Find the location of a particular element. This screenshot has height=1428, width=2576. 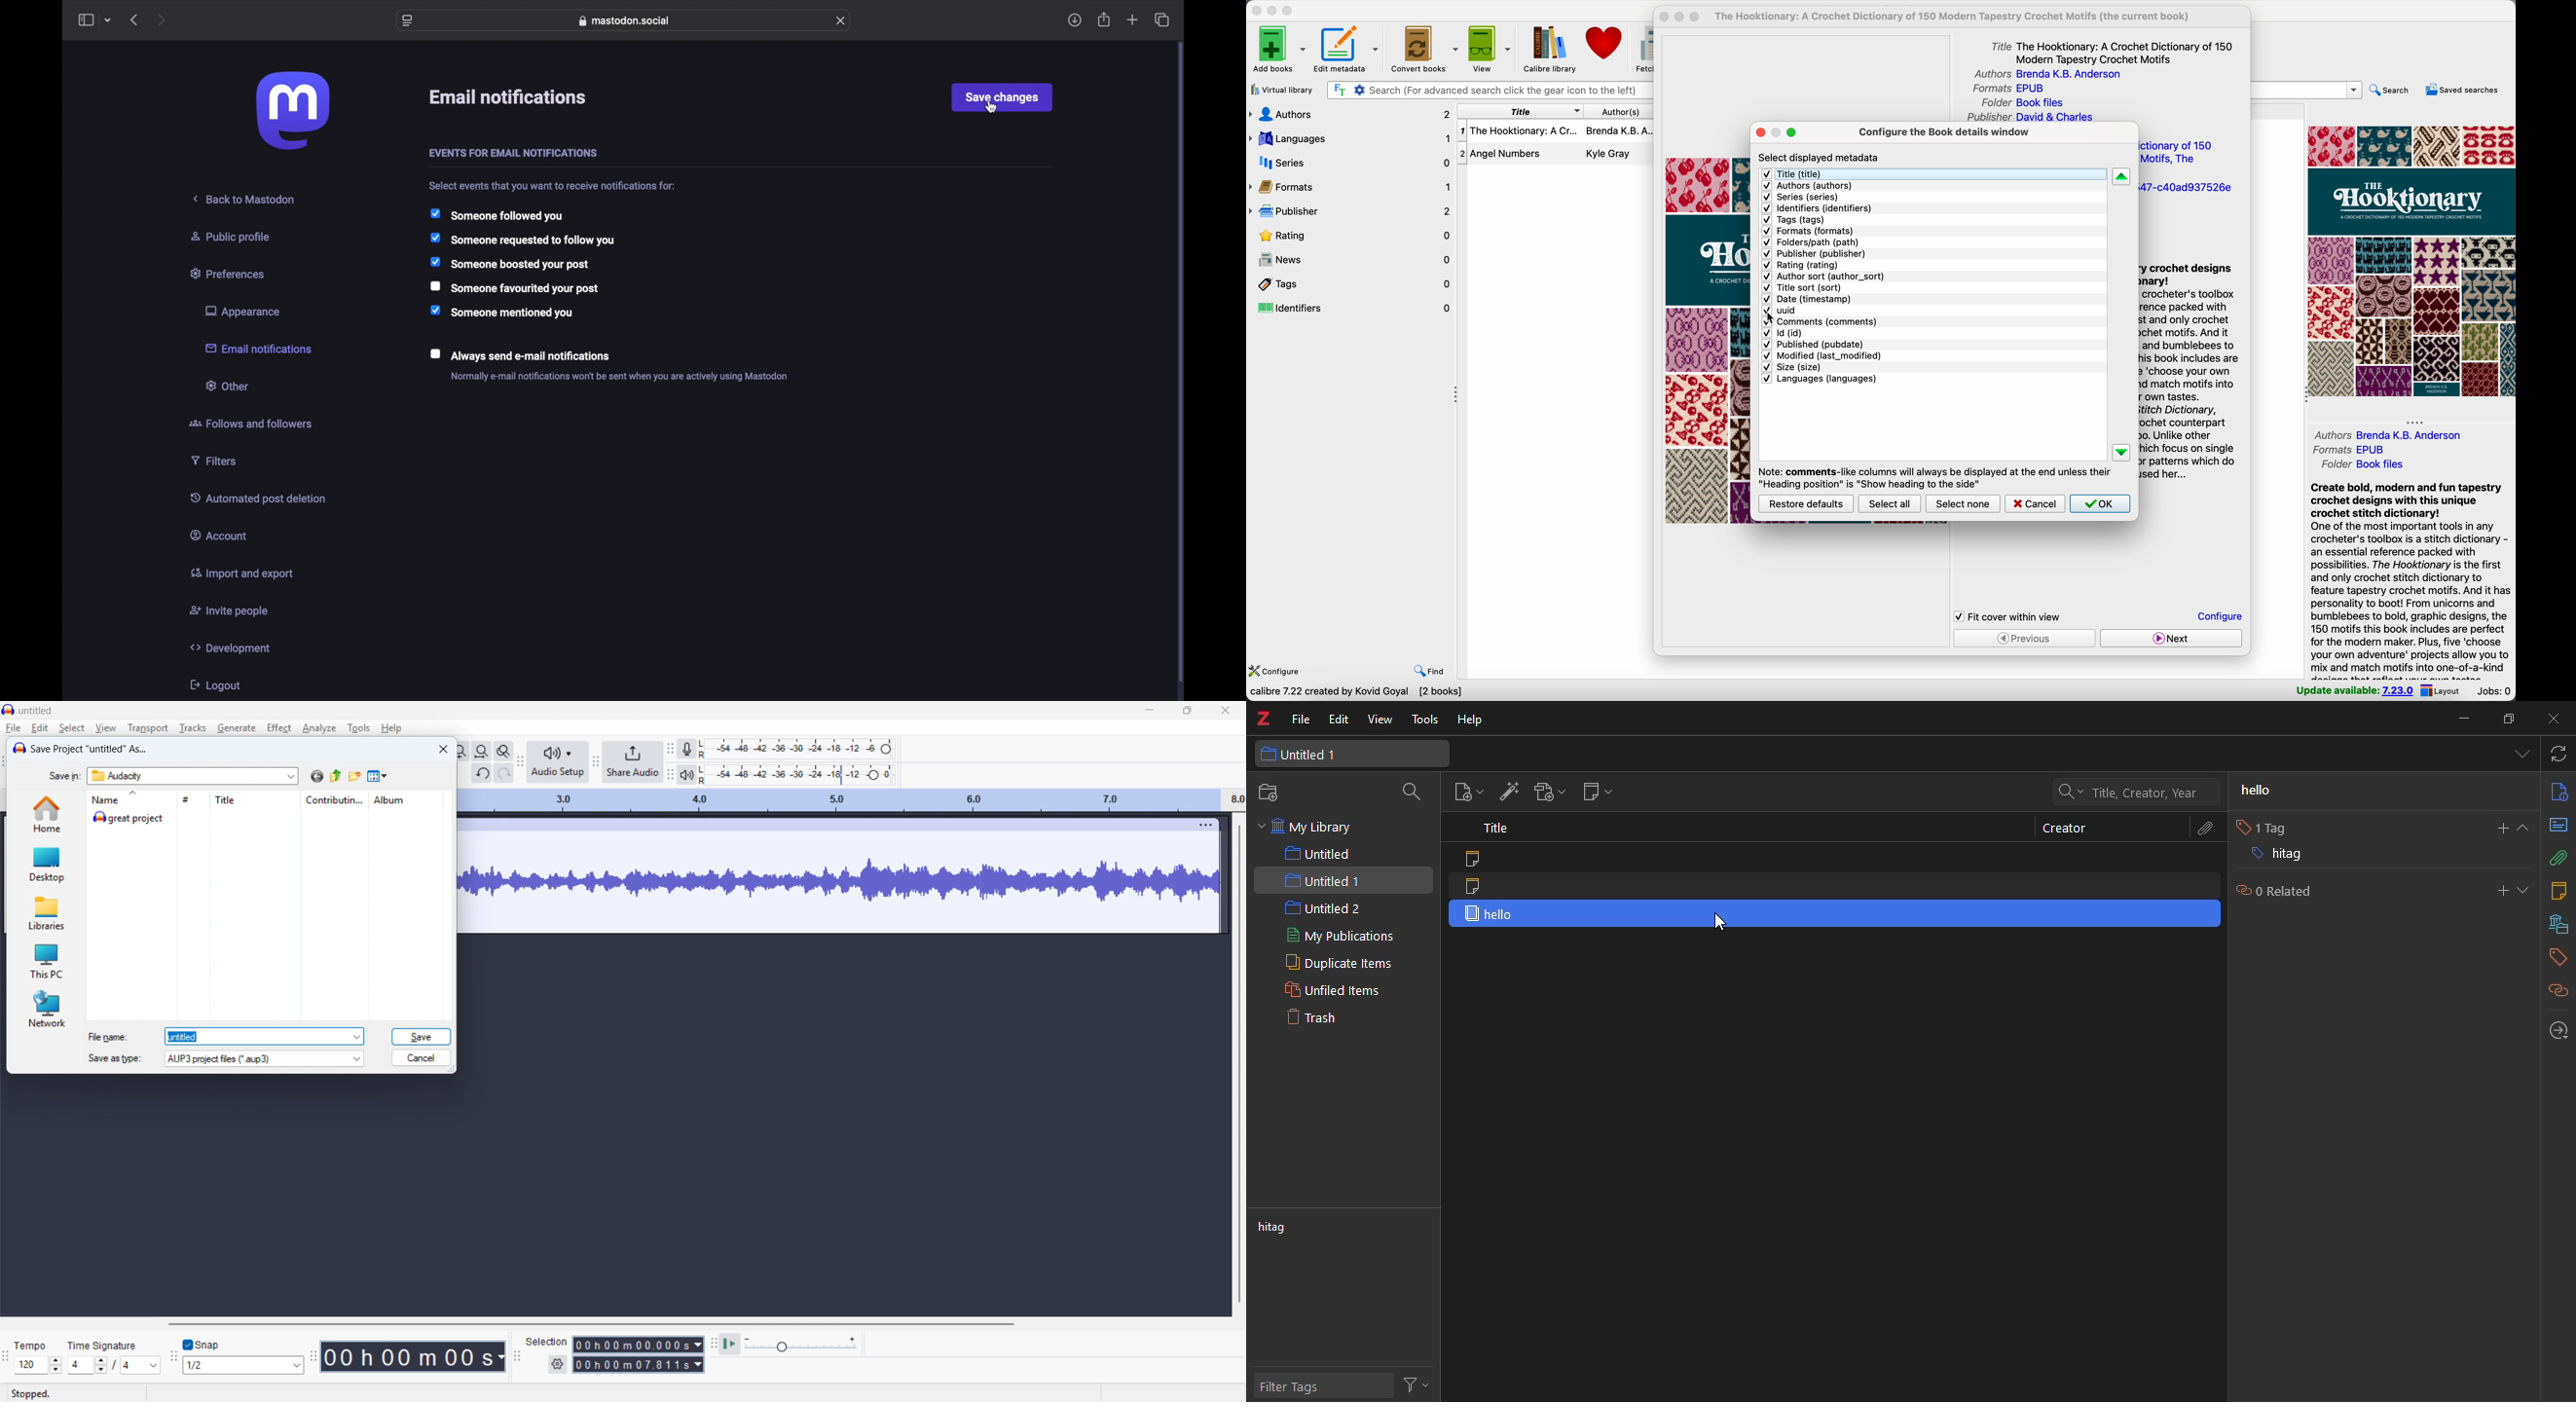

authors is located at coordinates (1806, 186).